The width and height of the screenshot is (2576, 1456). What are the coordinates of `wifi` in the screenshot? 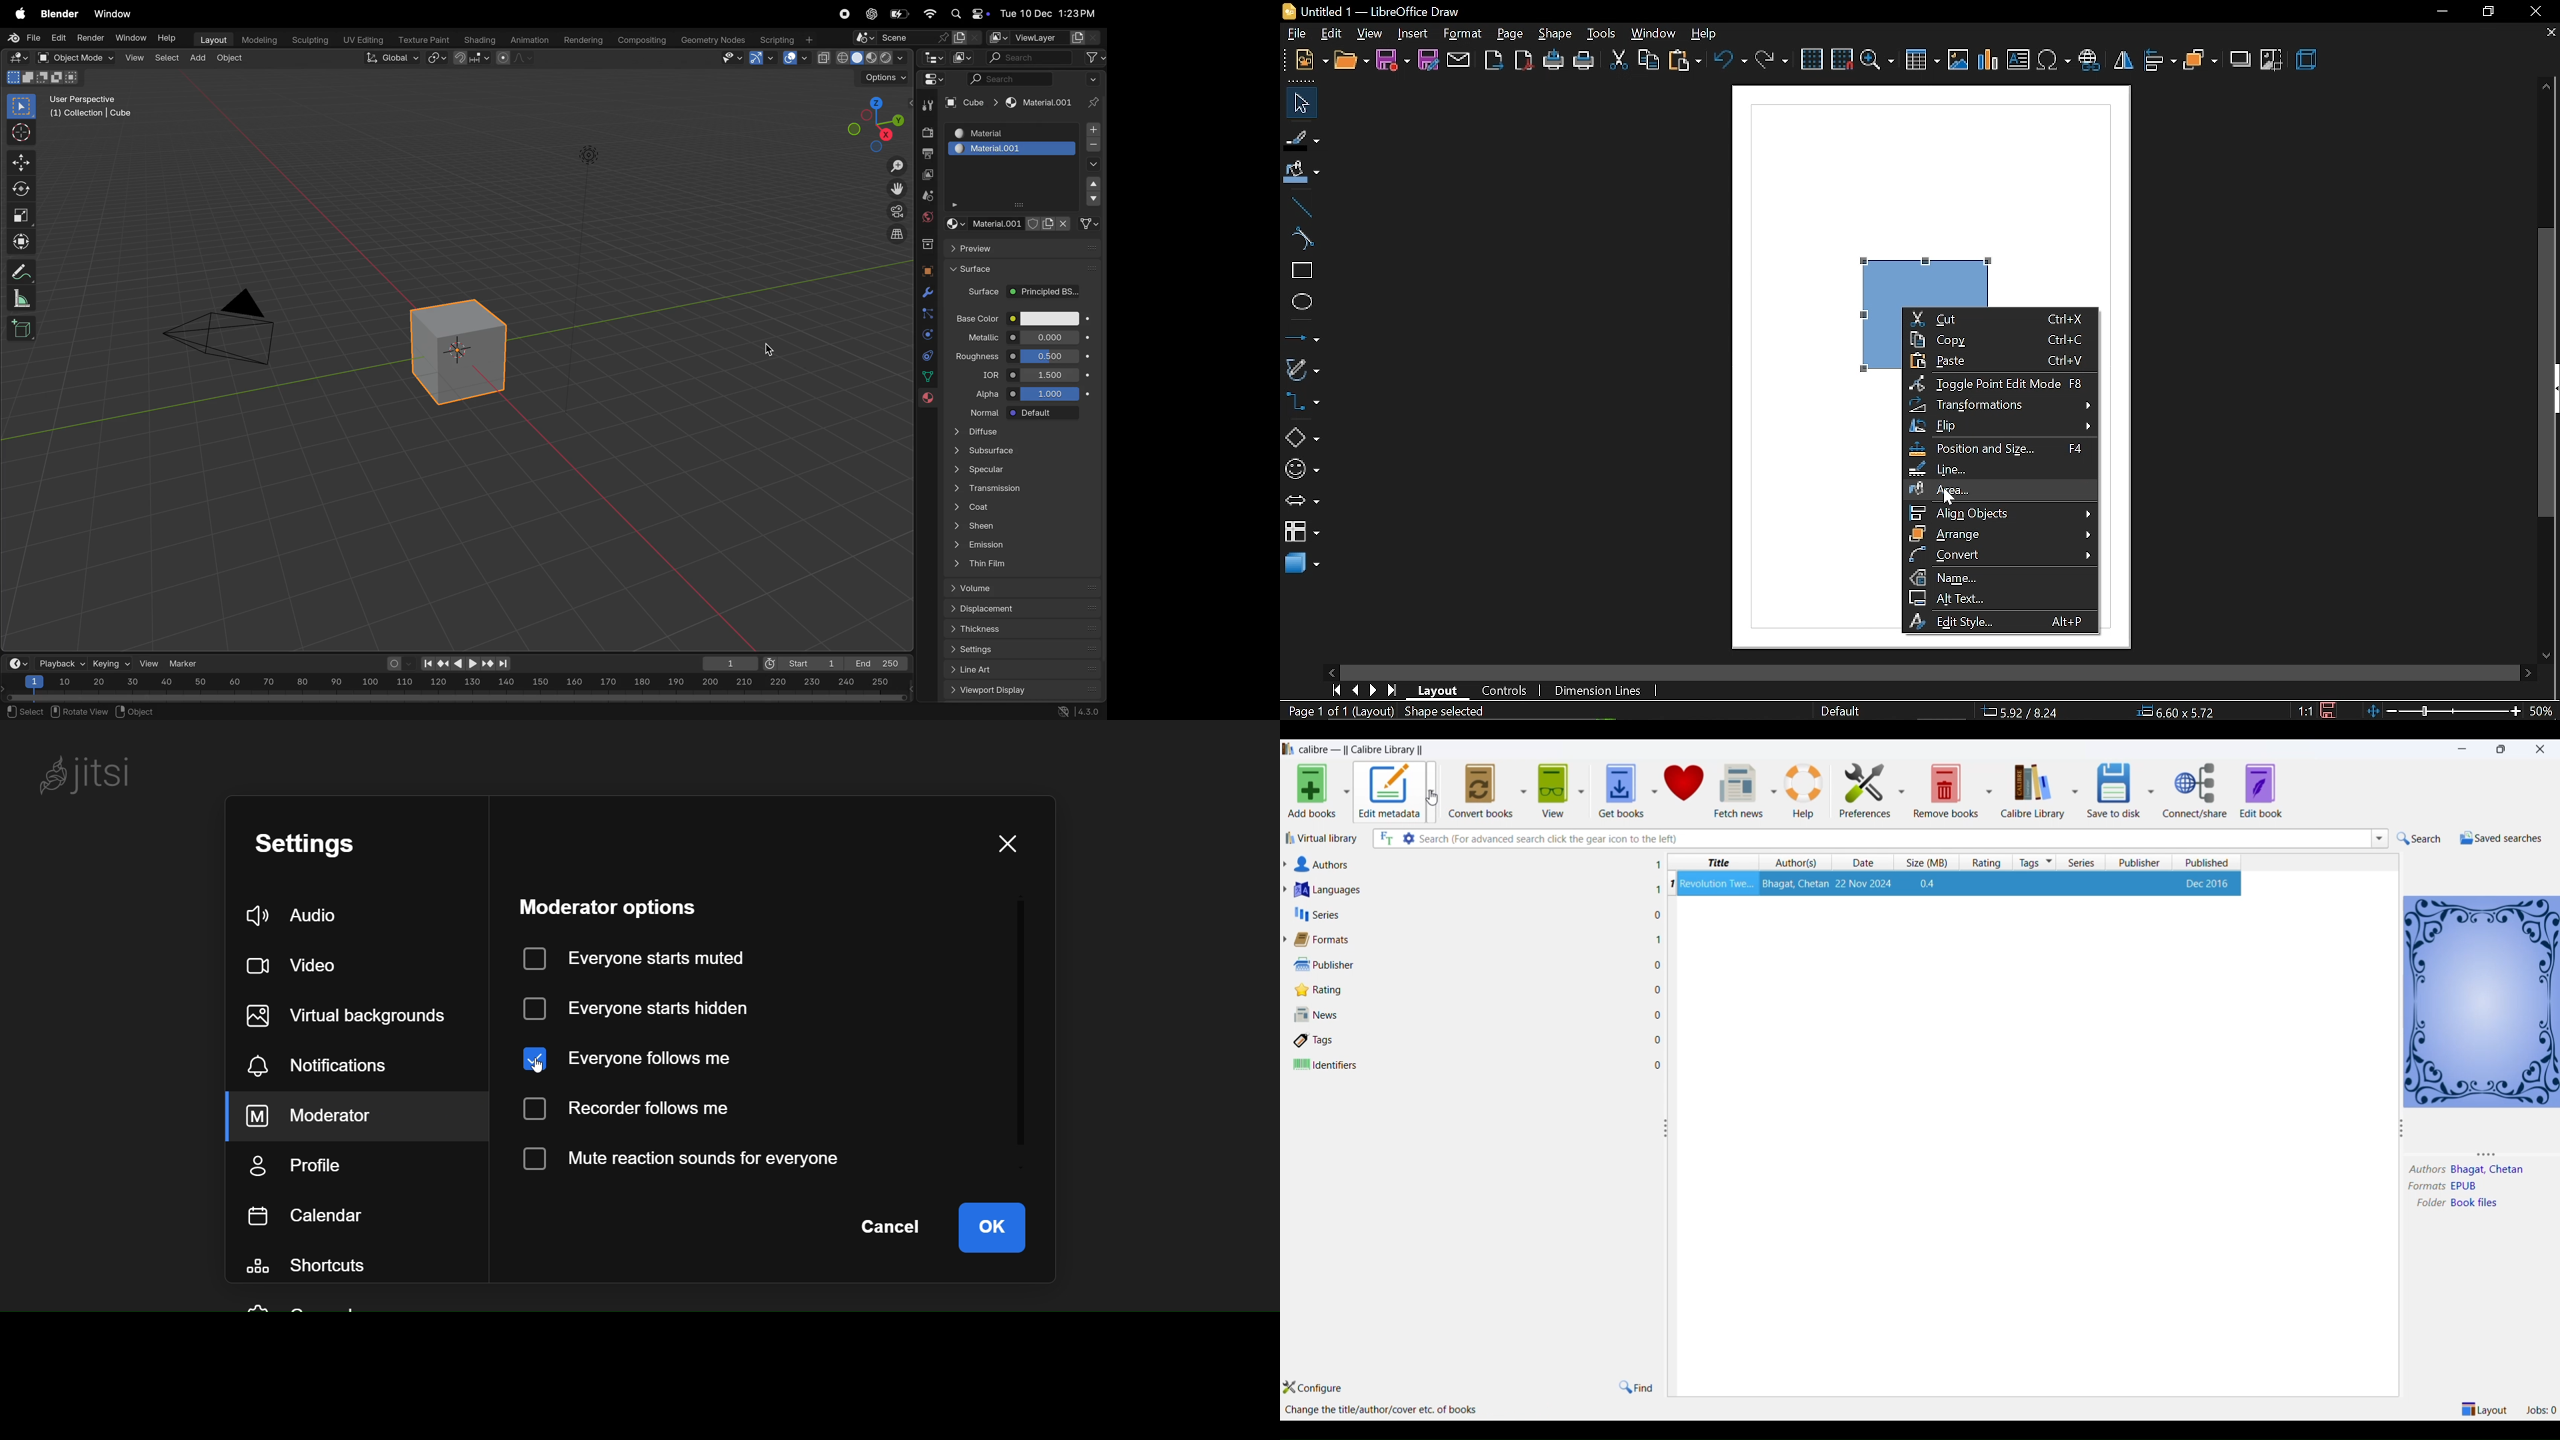 It's located at (929, 14).